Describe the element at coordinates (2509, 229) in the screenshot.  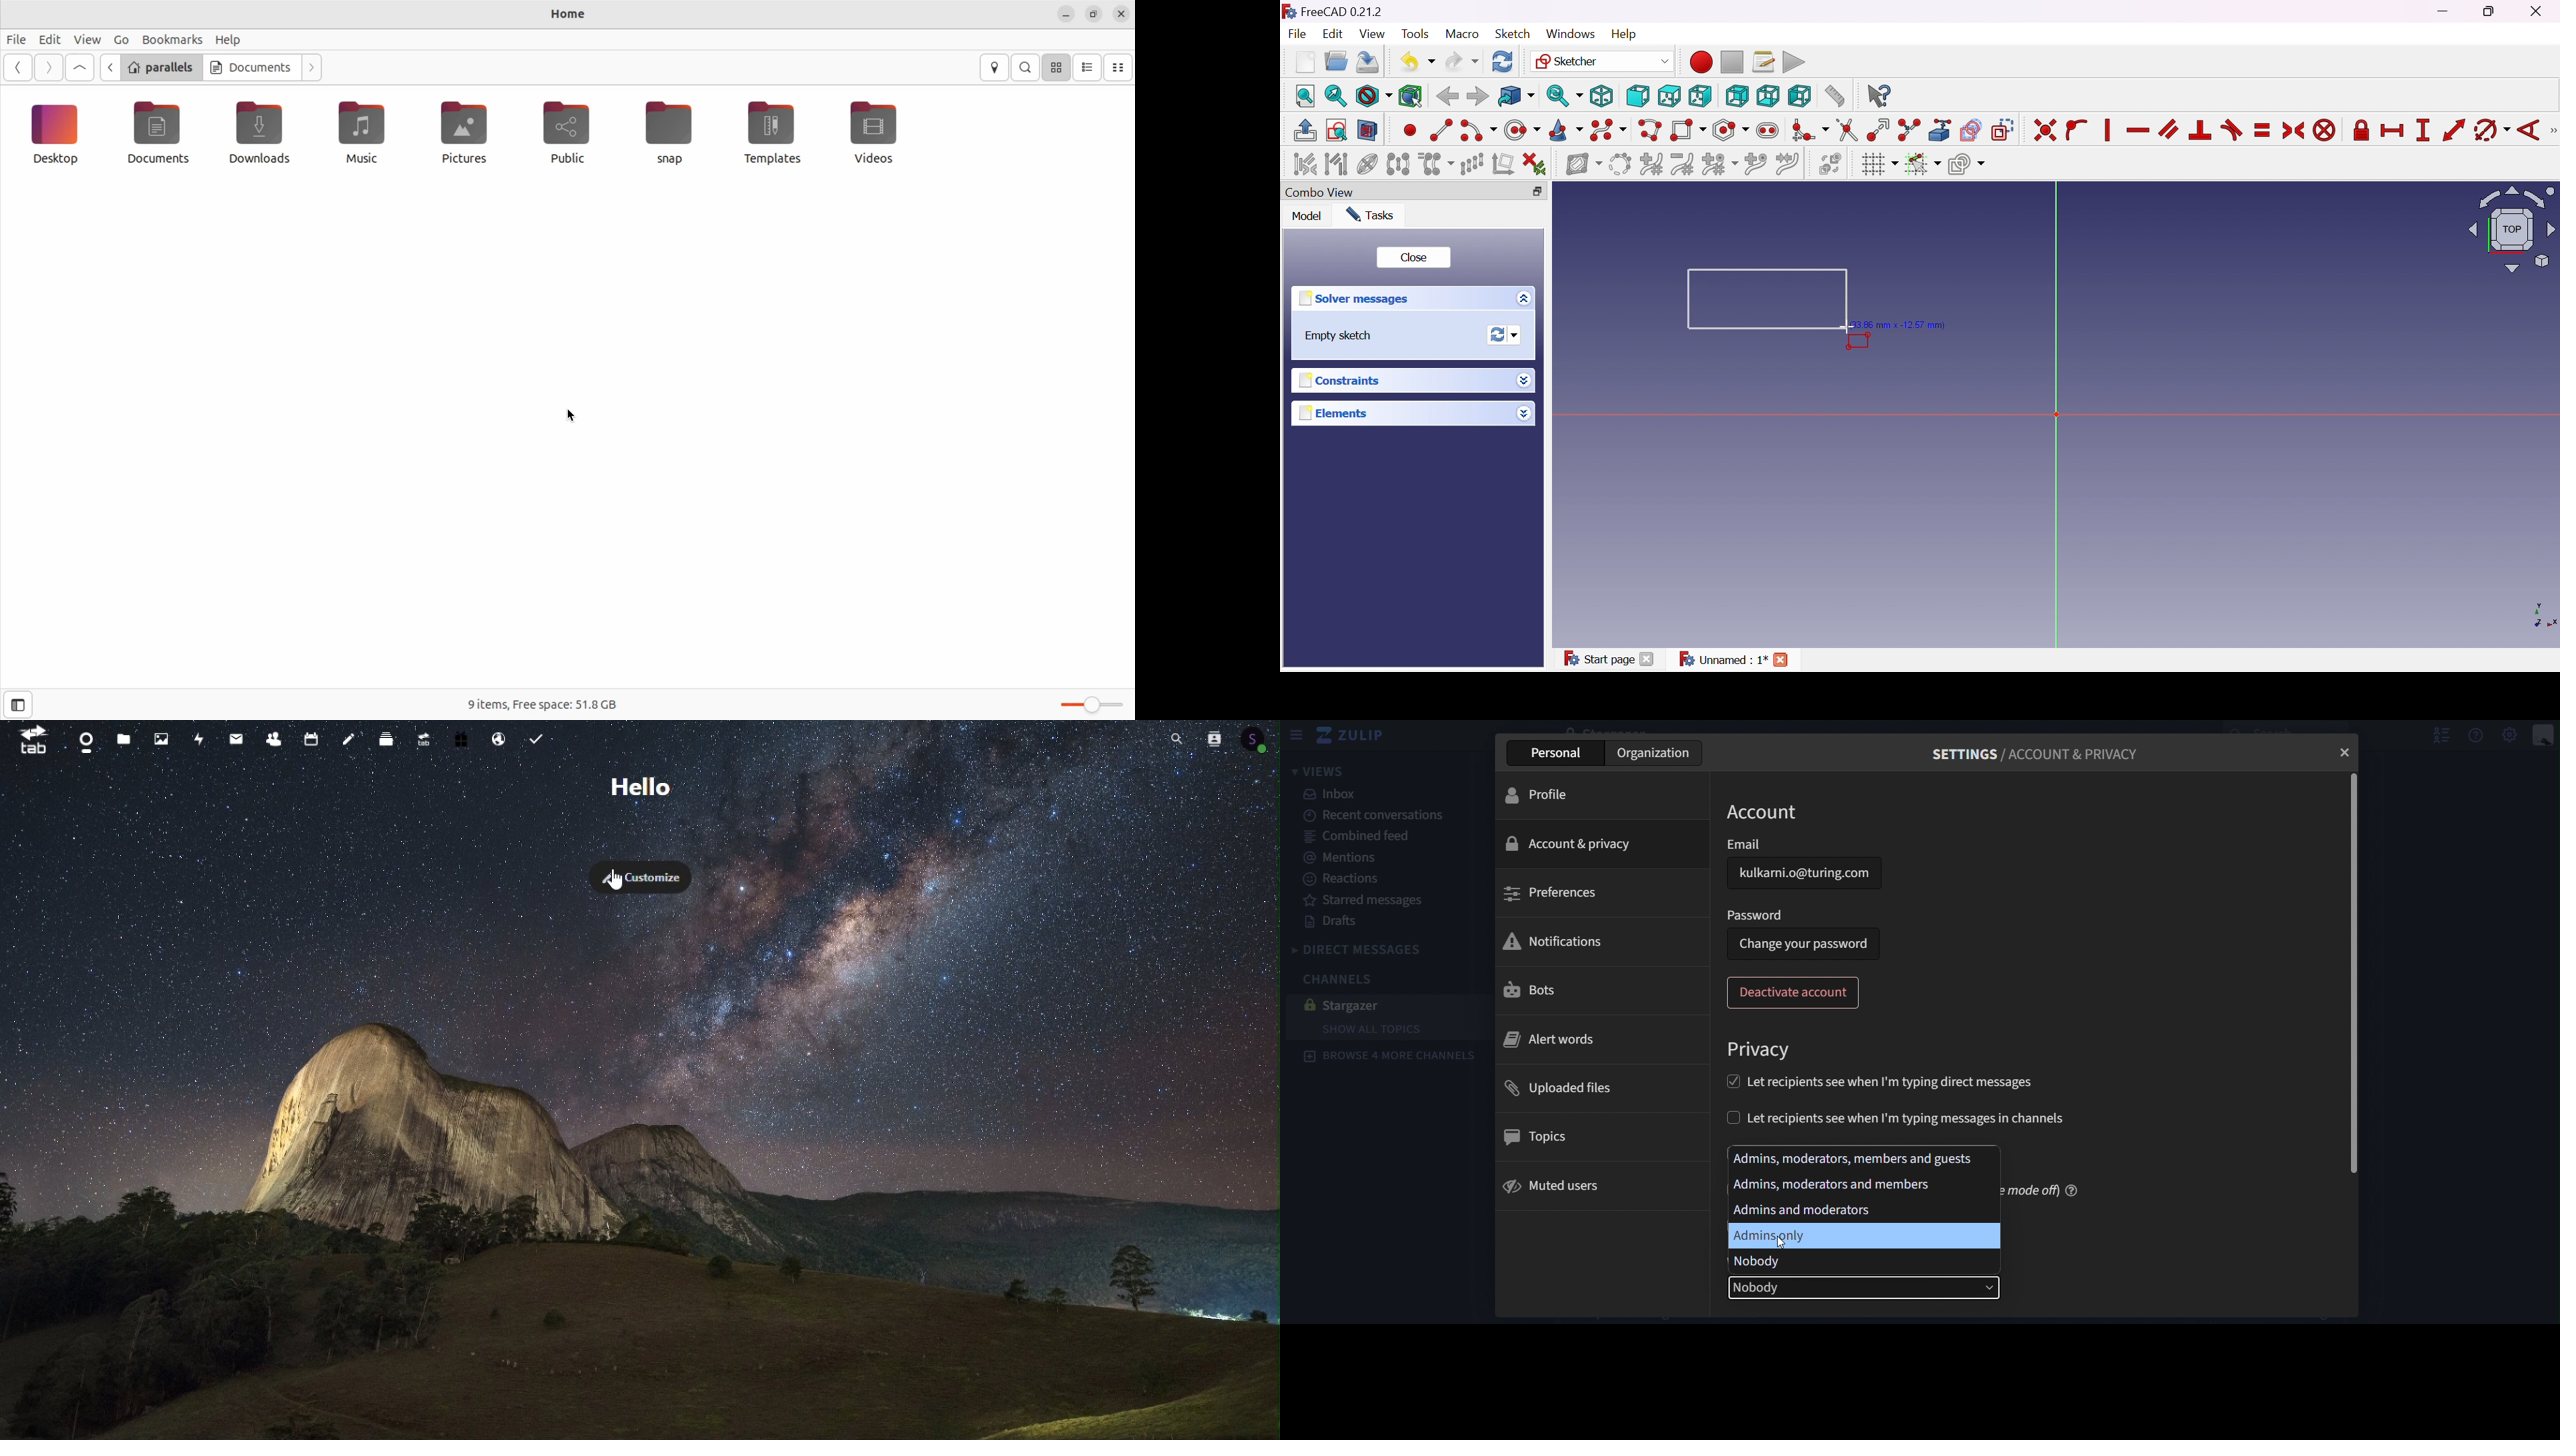
I see `Viewing angle` at that location.